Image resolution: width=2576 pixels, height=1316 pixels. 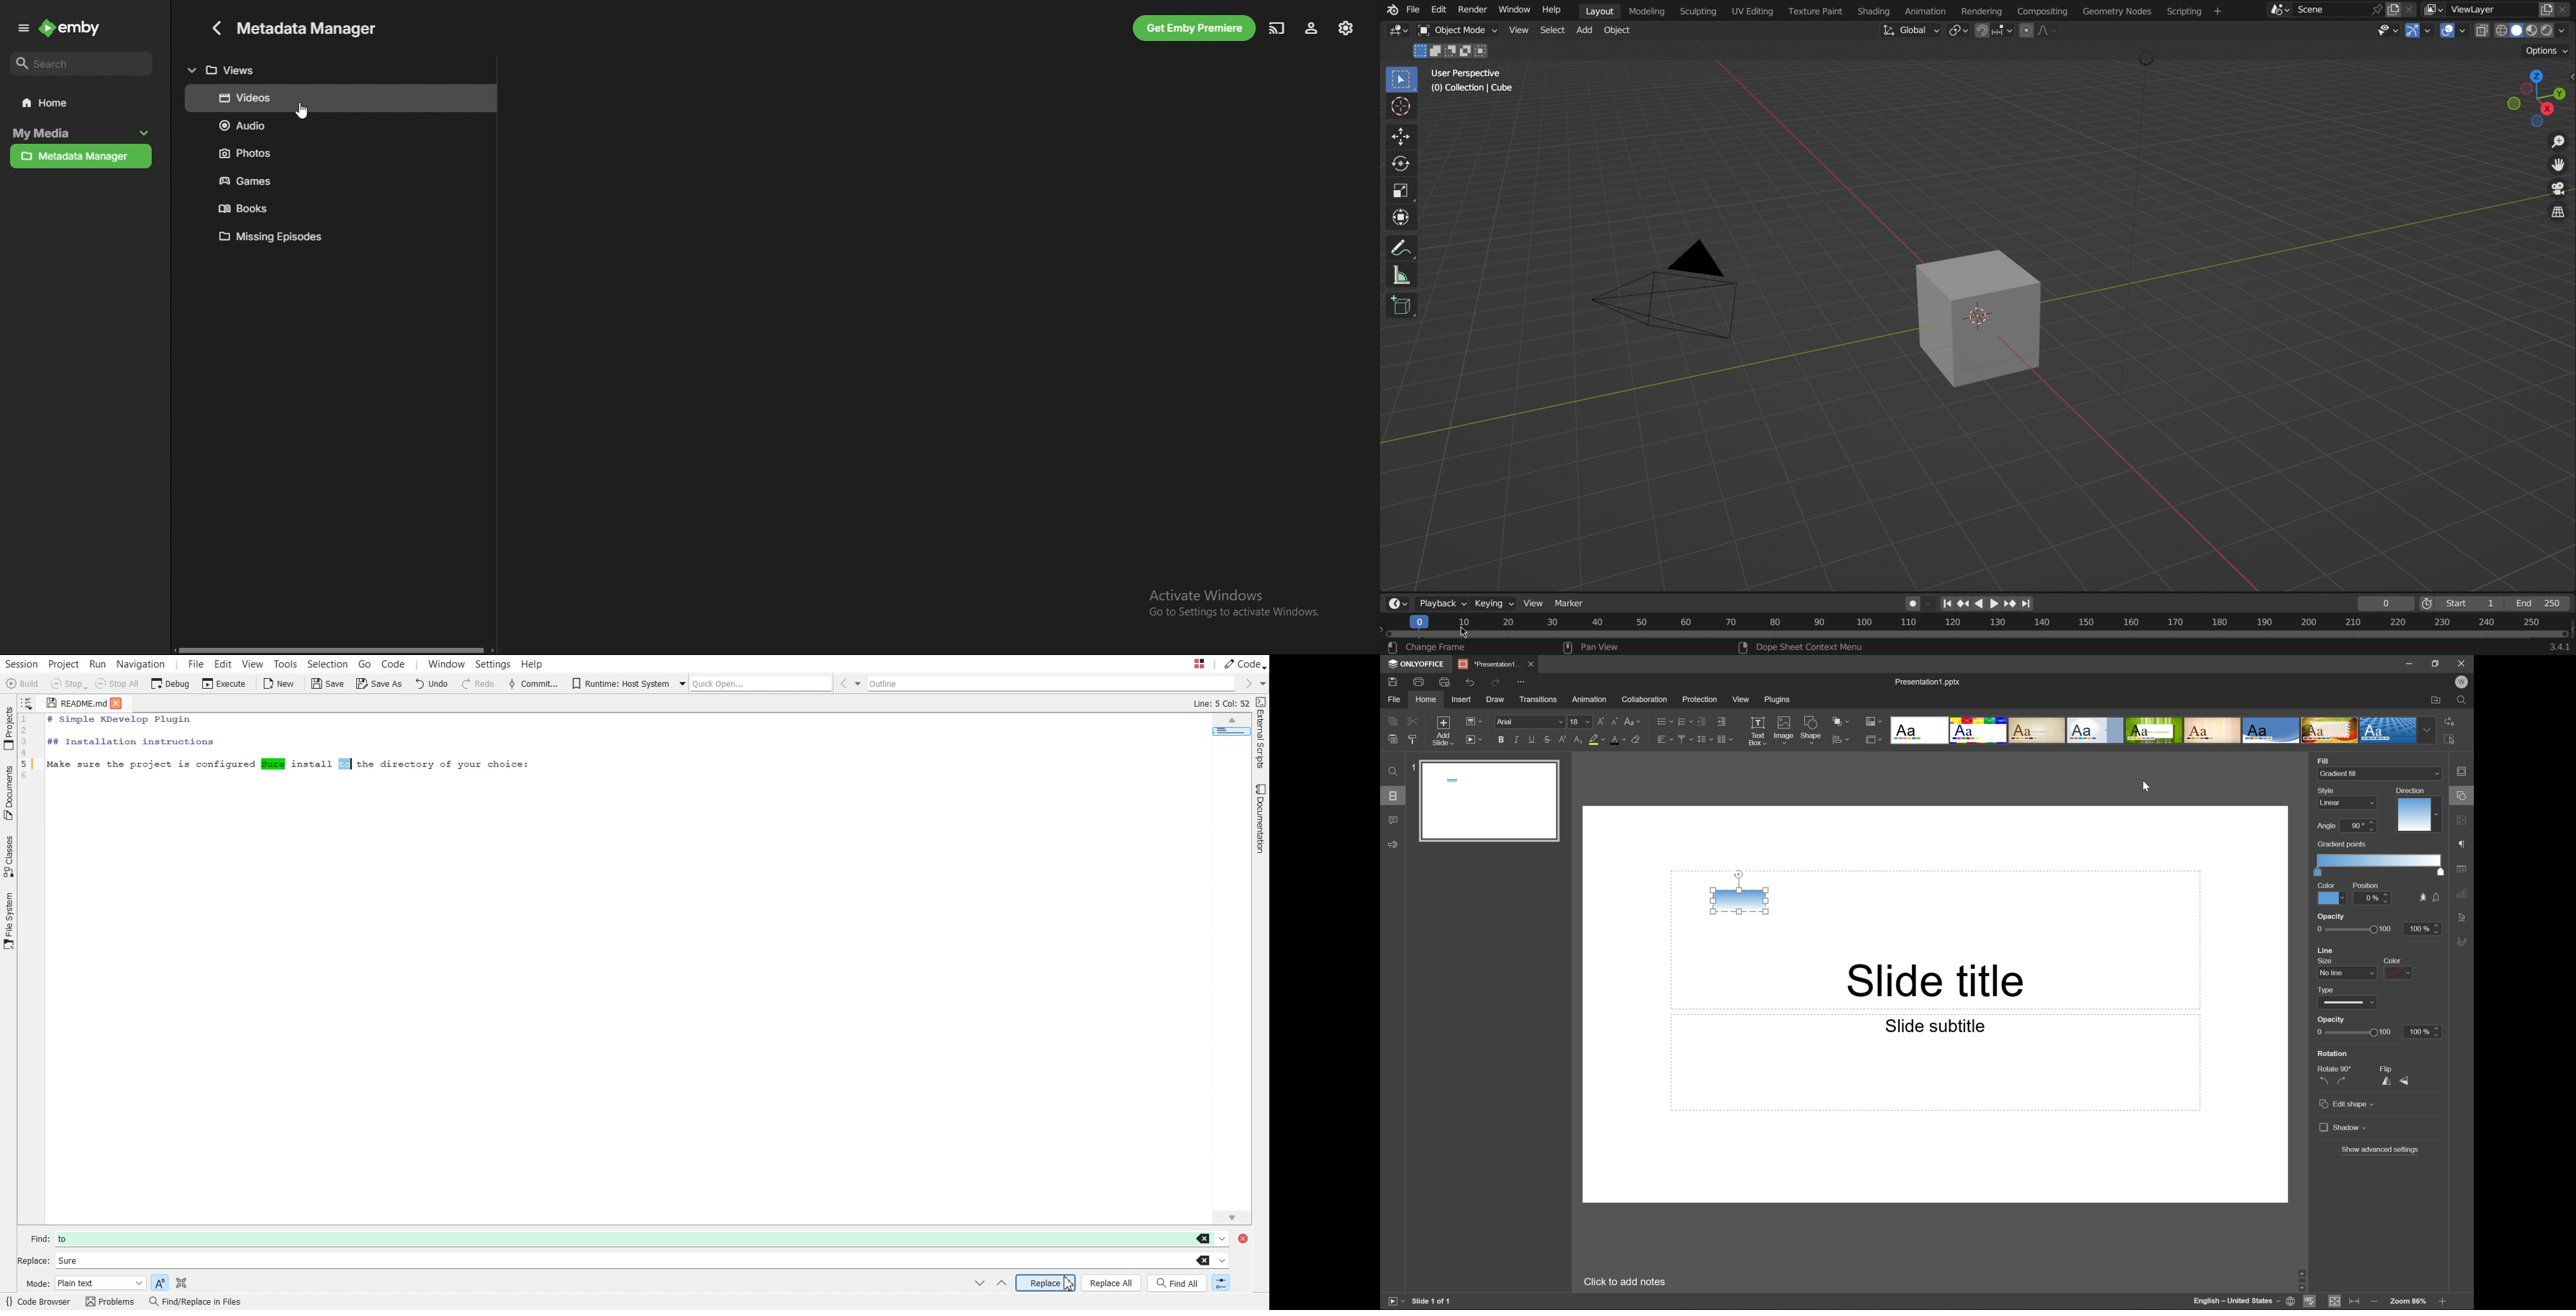 What do you see at coordinates (311, 27) in the screenshot?
I see `metadata manager` at bounding box center [311, 27].